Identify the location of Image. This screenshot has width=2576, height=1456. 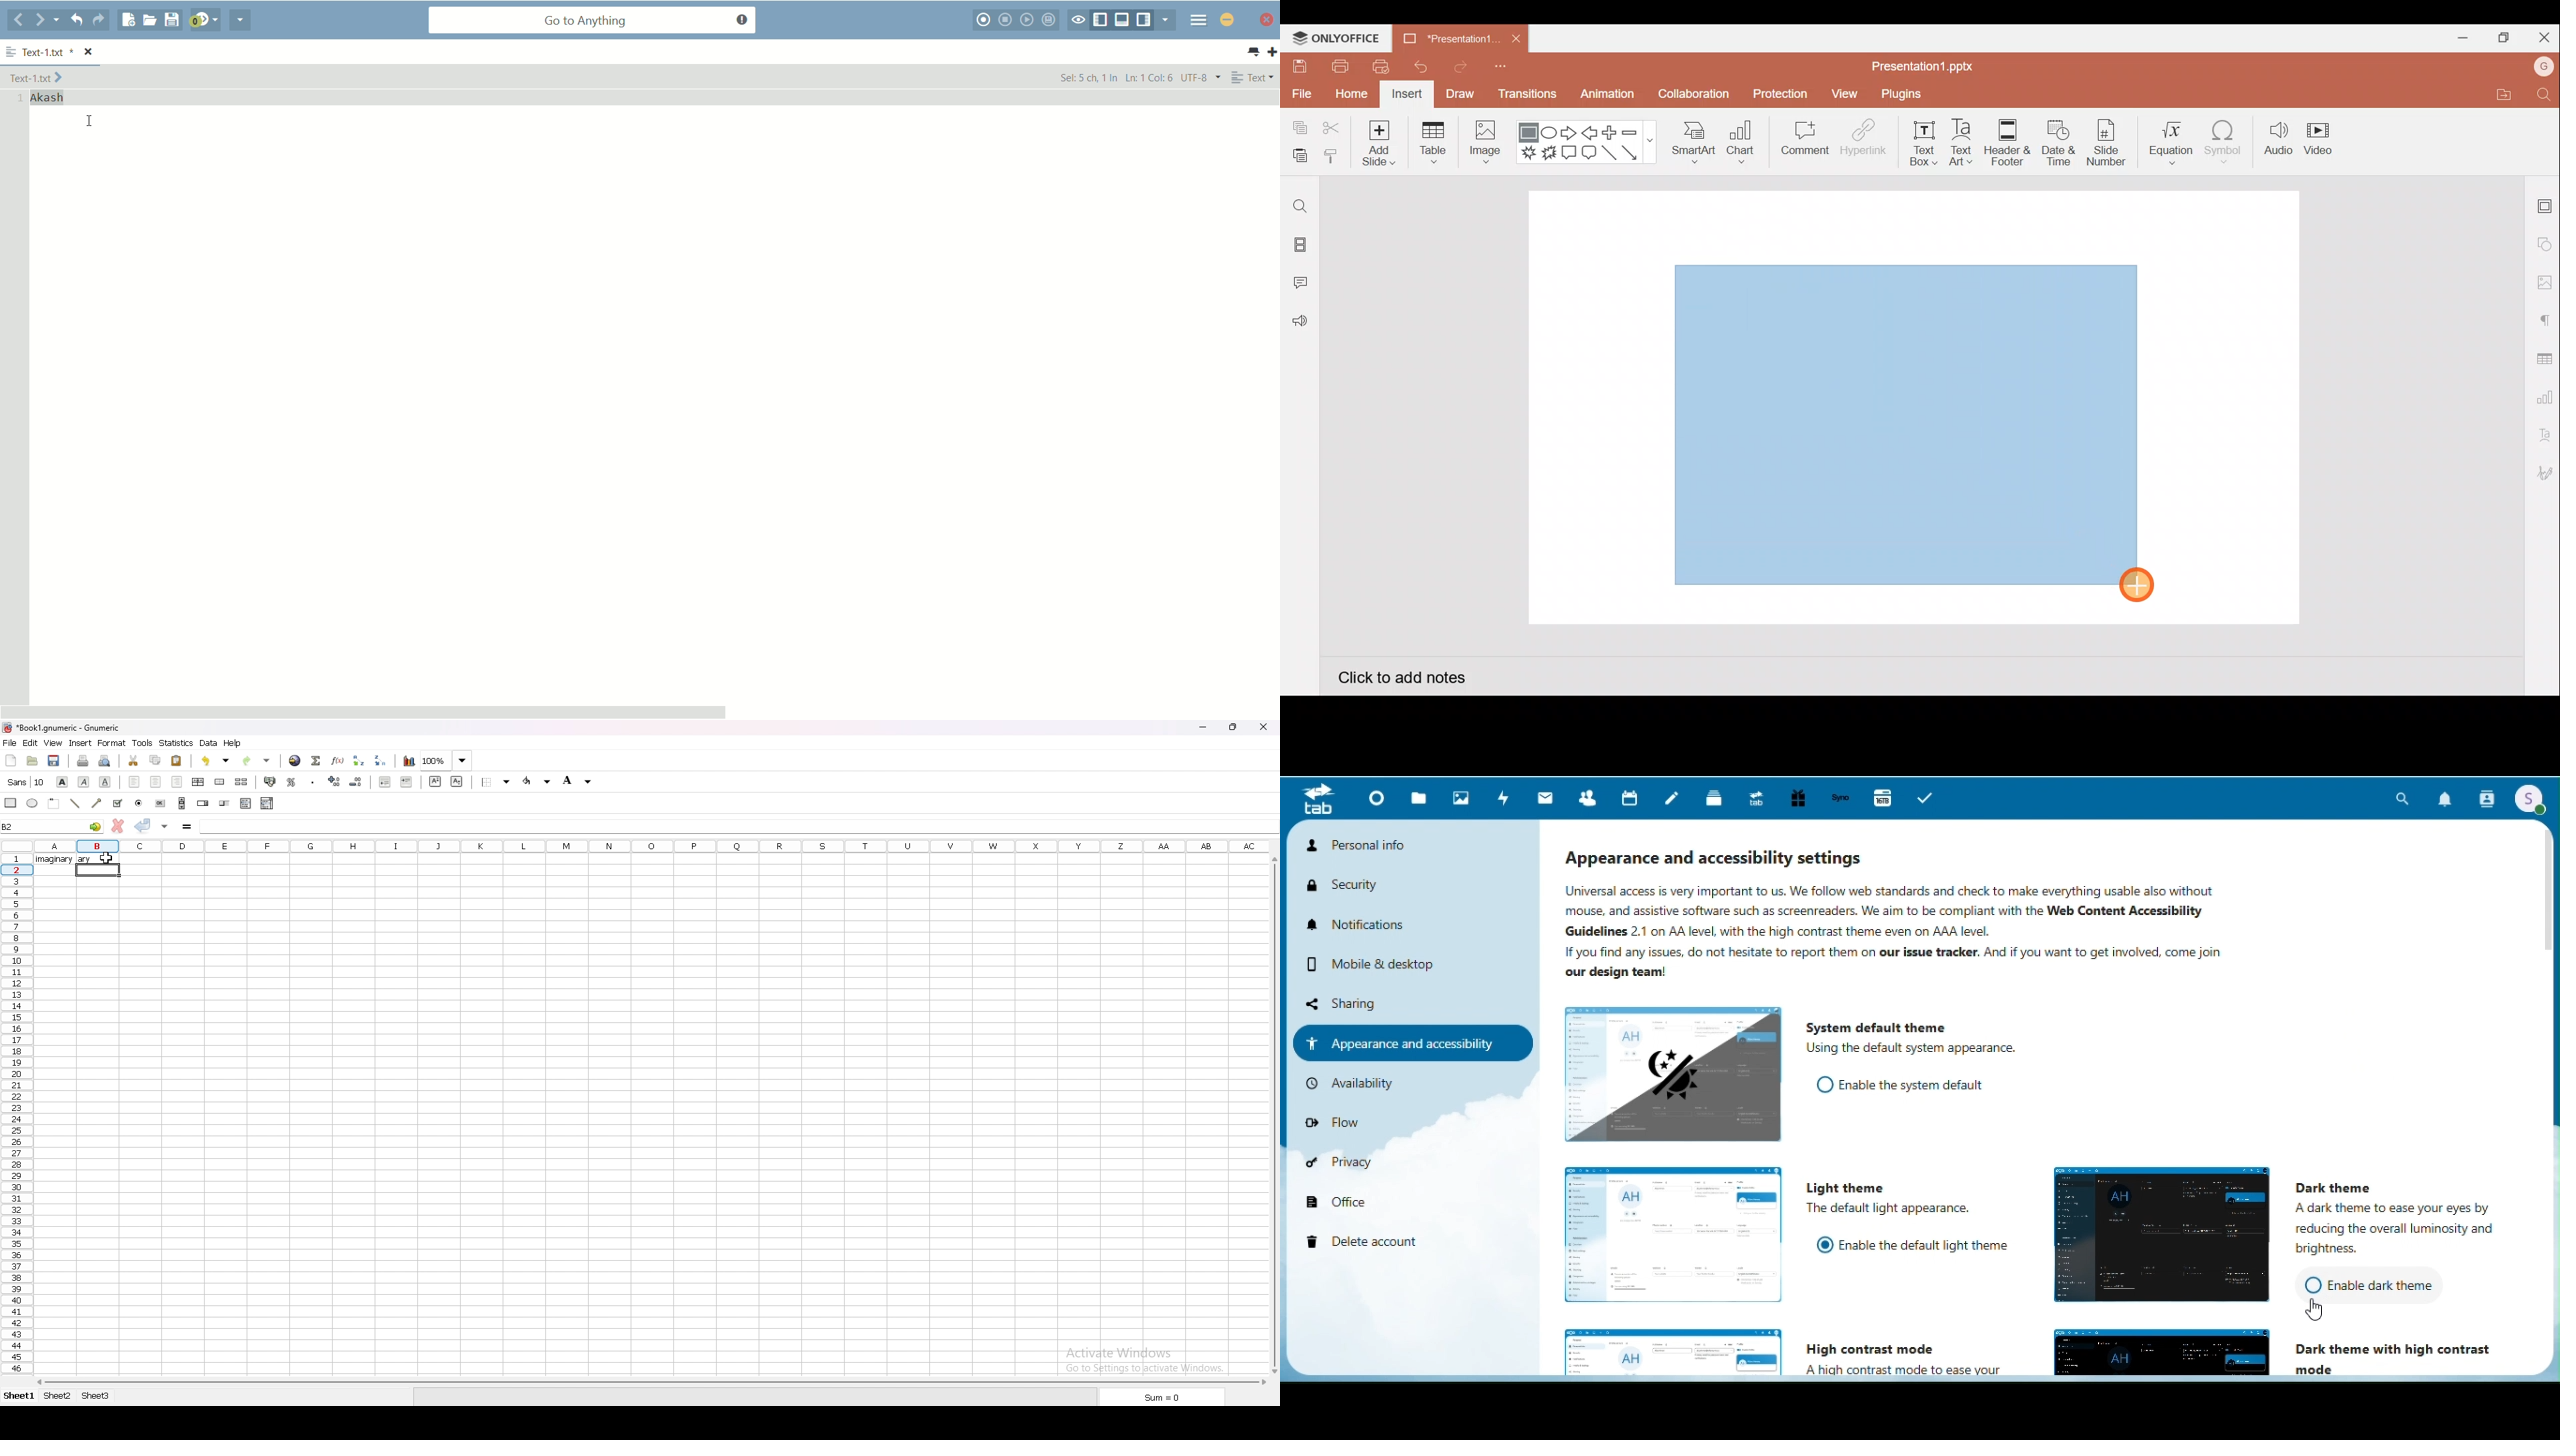
(1483, 145).